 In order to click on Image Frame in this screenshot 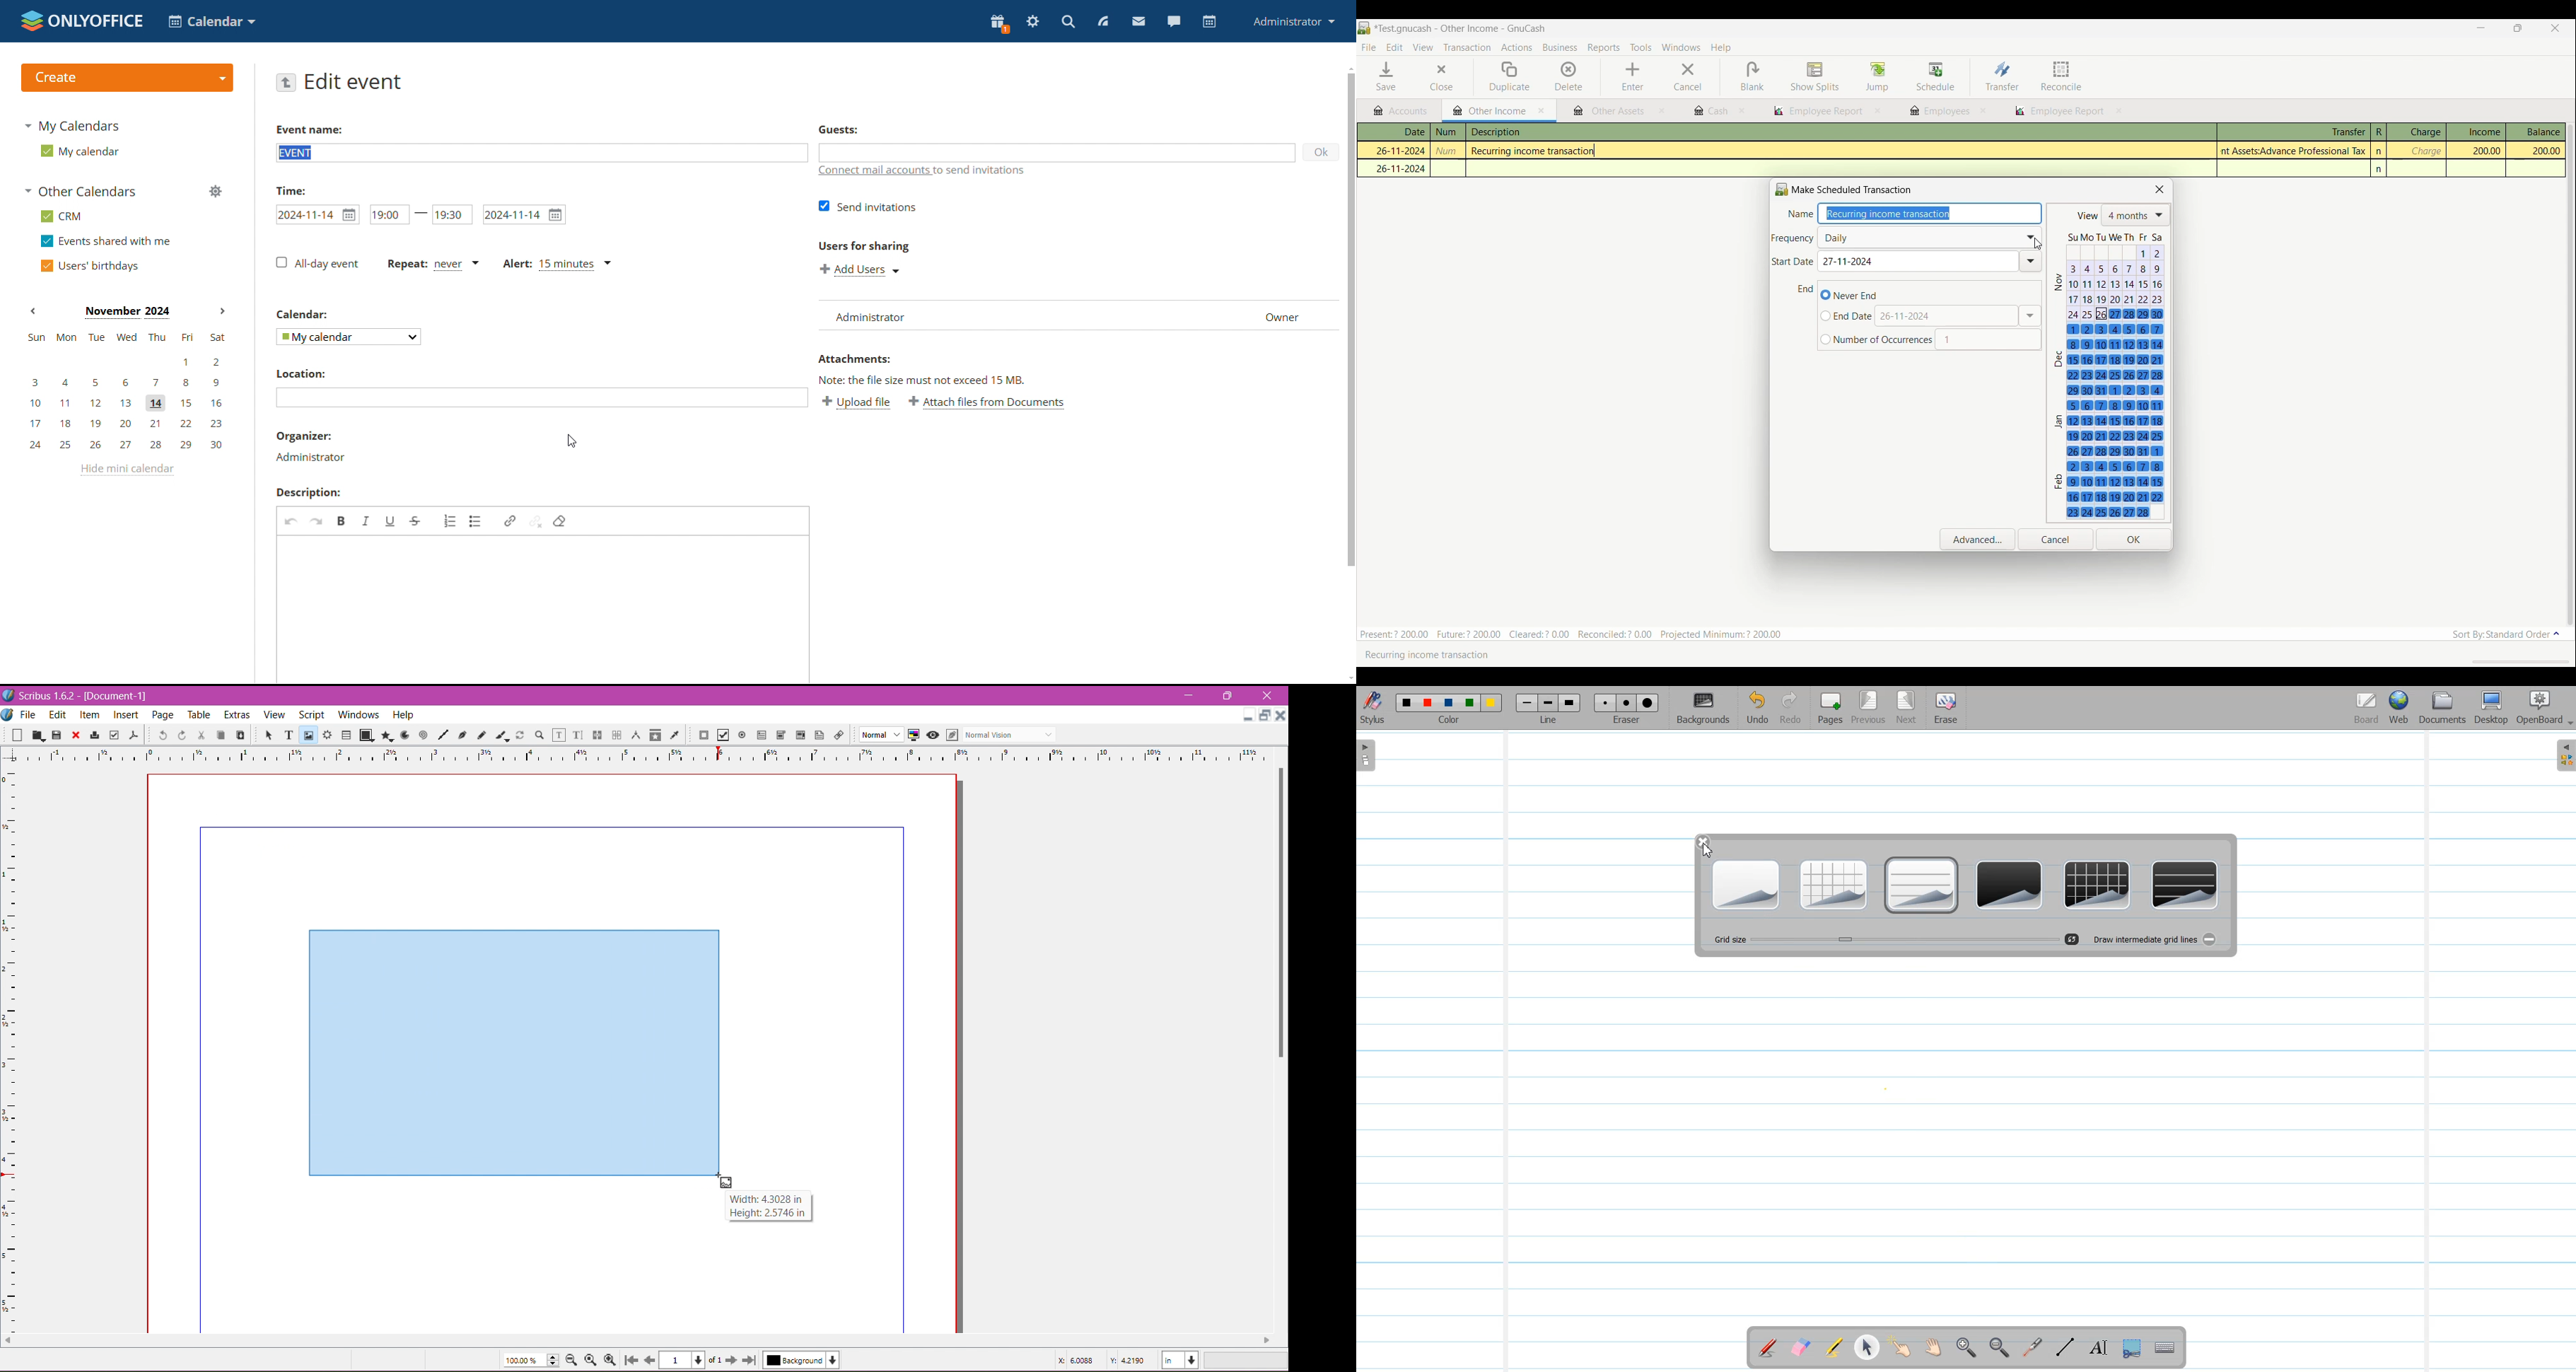, I will do `click(309, 735)`.